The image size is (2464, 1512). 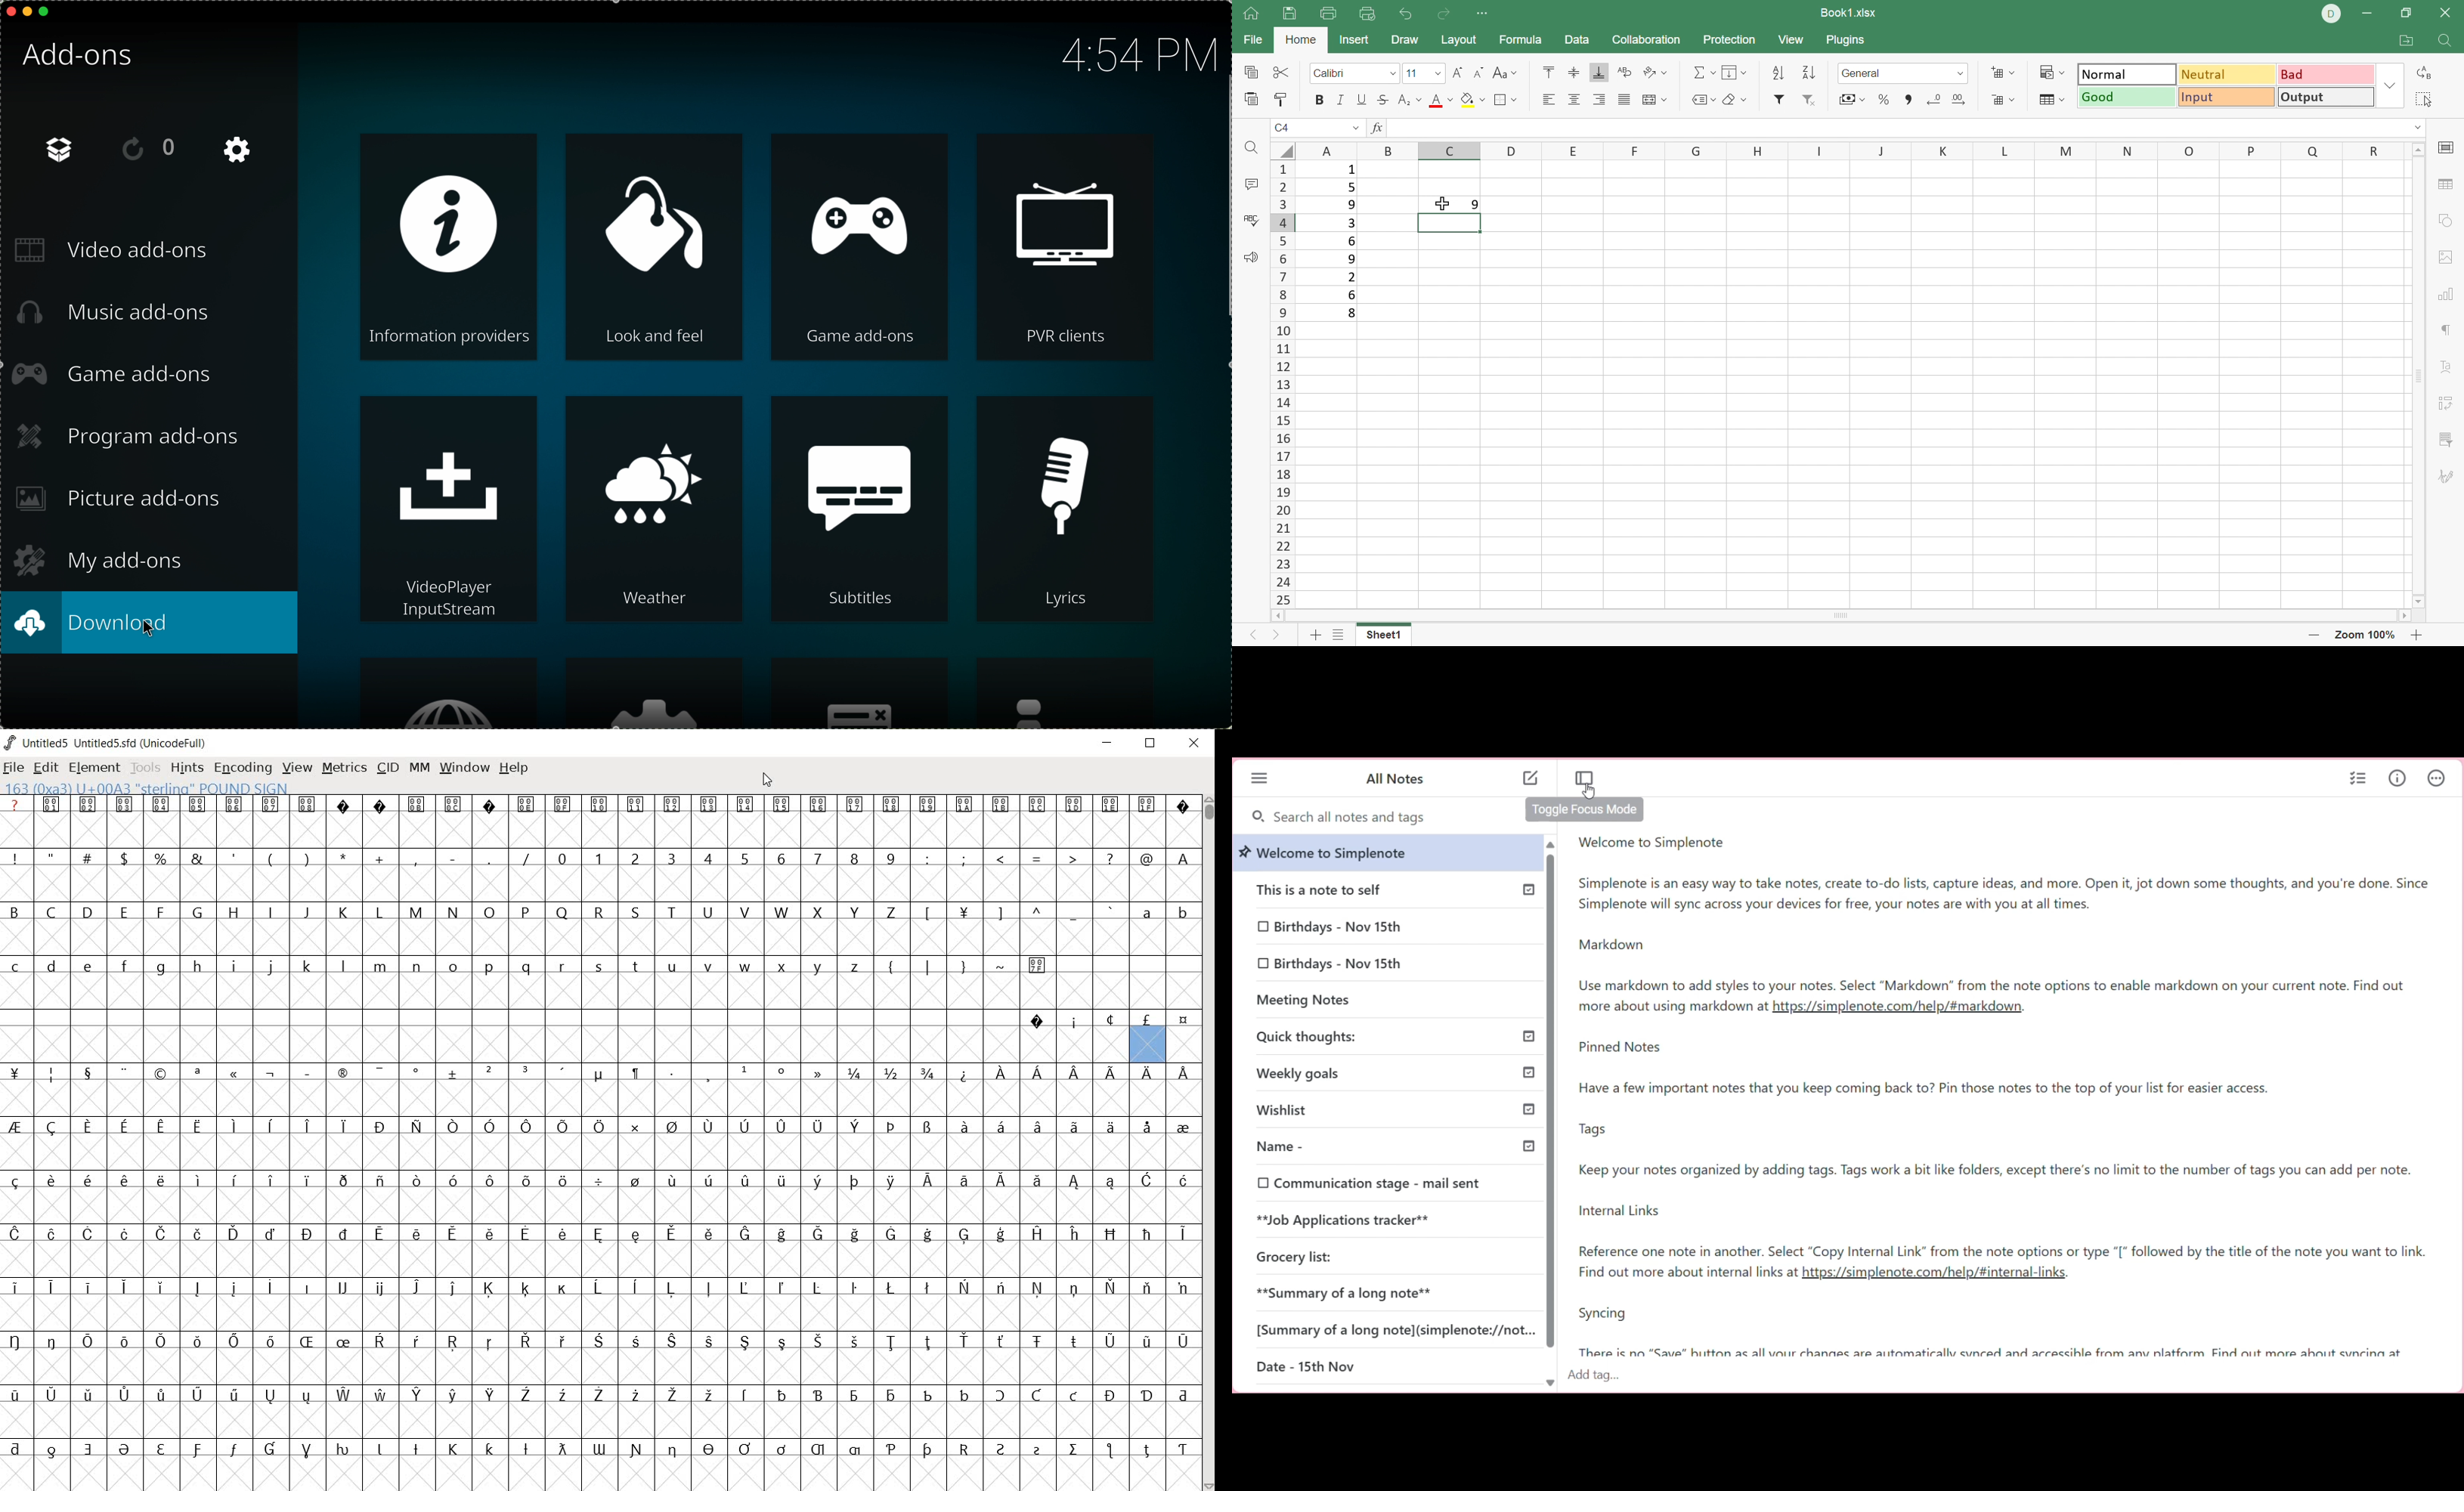 I want to click on !, so click(x=19, y=857).